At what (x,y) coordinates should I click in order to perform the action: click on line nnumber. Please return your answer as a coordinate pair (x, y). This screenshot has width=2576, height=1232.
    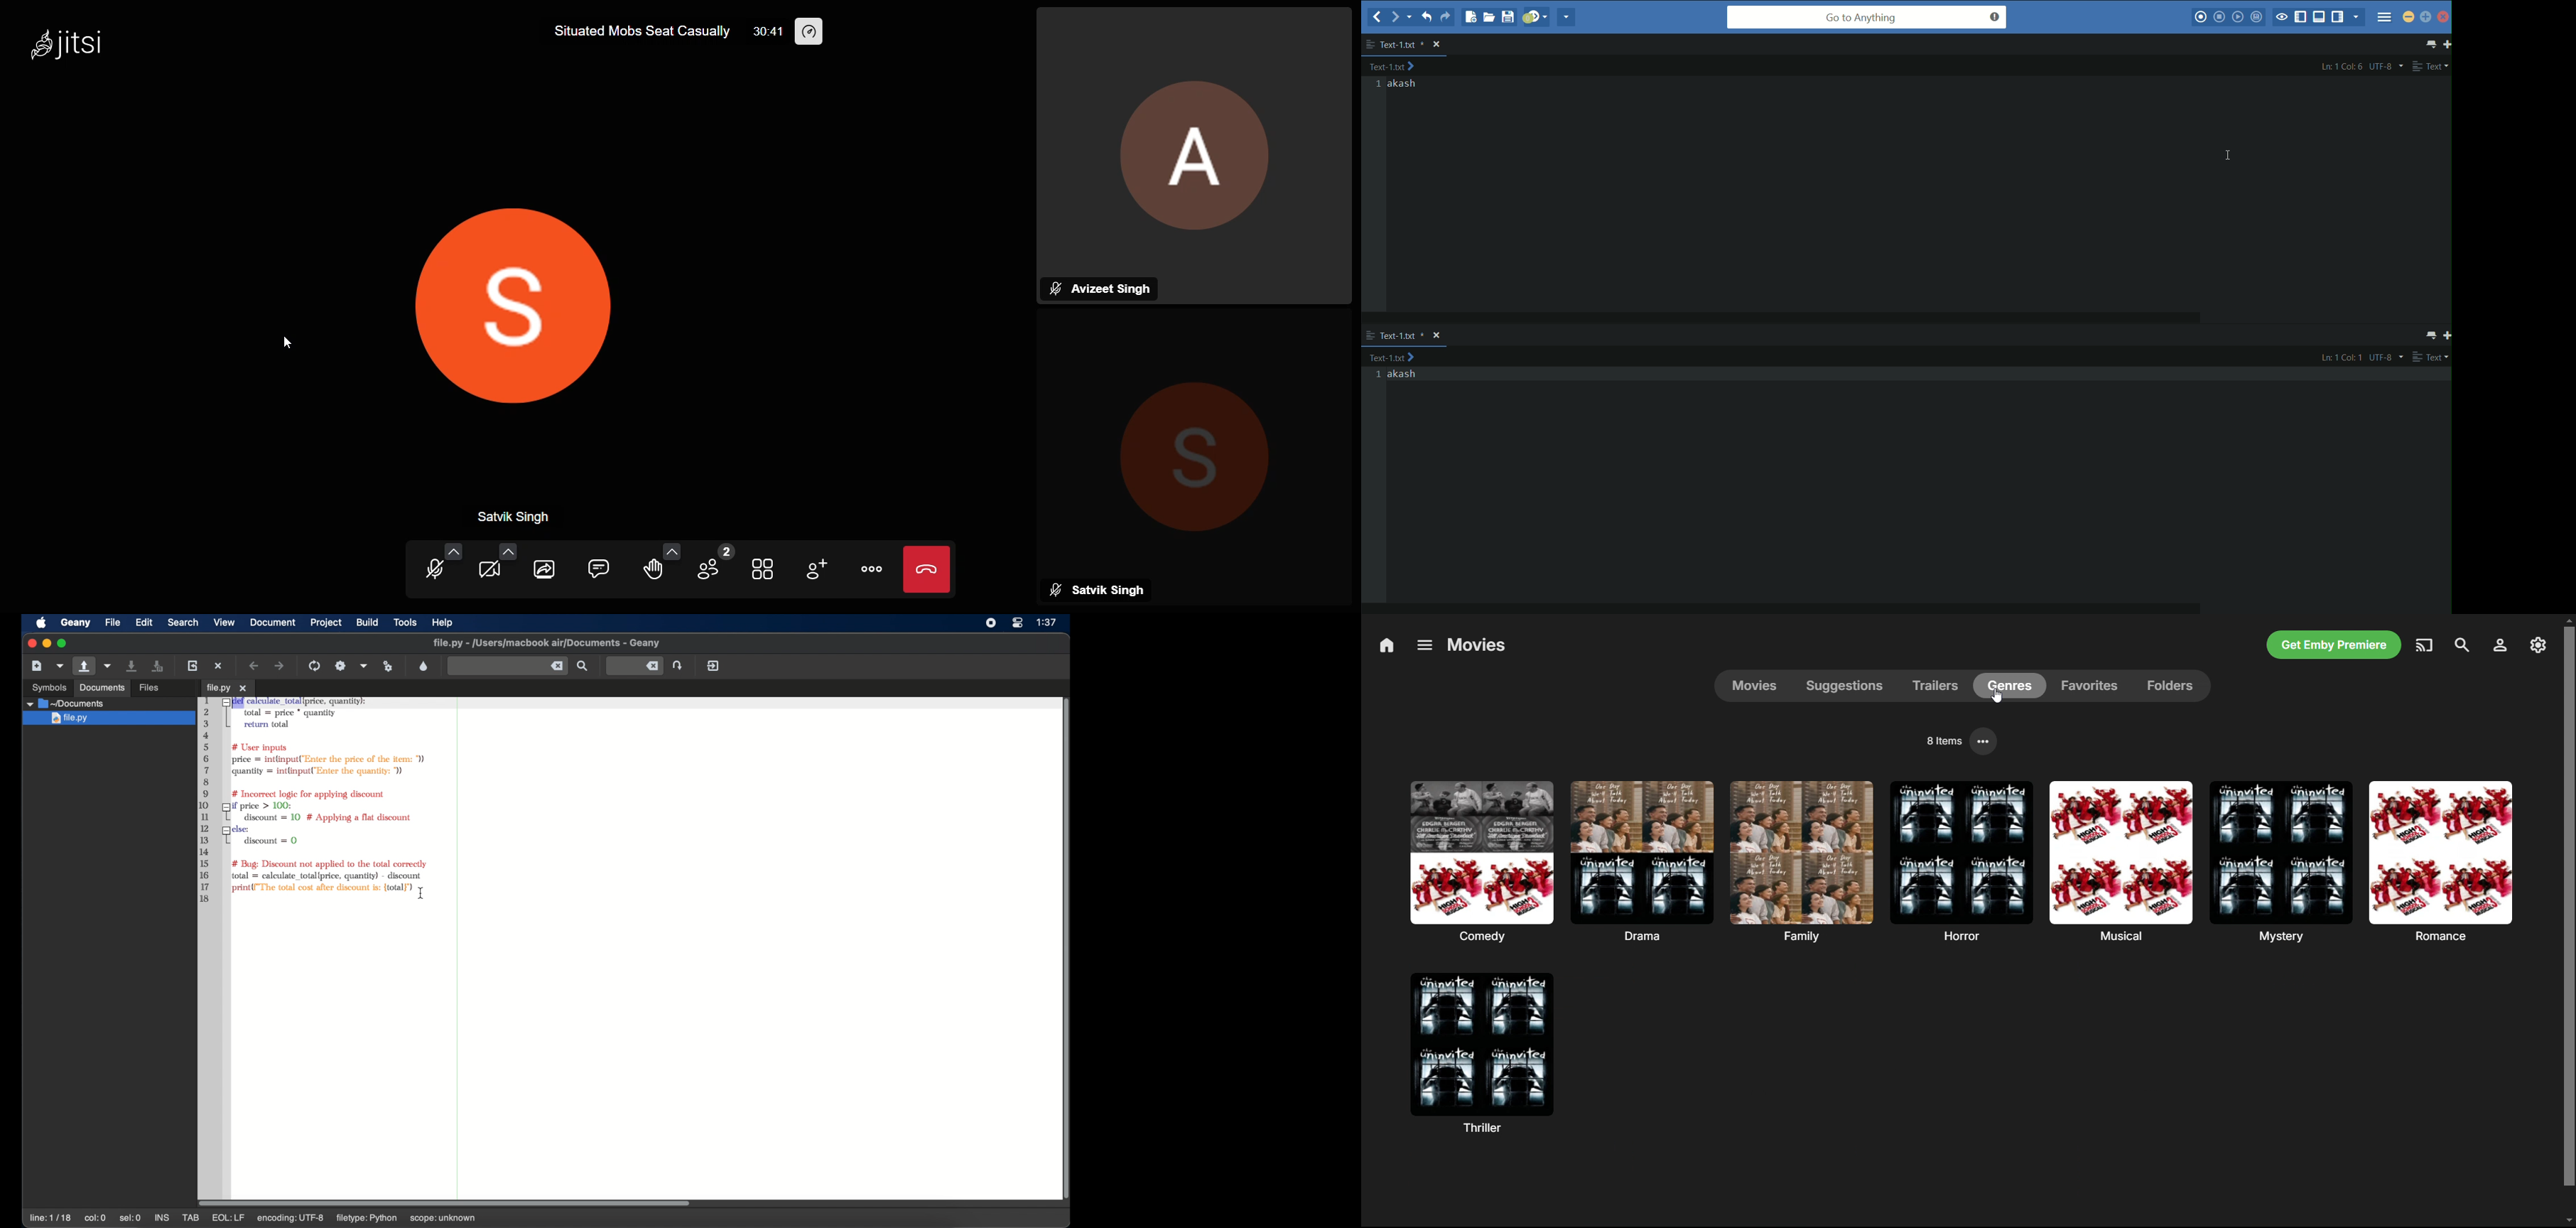
    Looking at the image, I should click on (1379, 84).